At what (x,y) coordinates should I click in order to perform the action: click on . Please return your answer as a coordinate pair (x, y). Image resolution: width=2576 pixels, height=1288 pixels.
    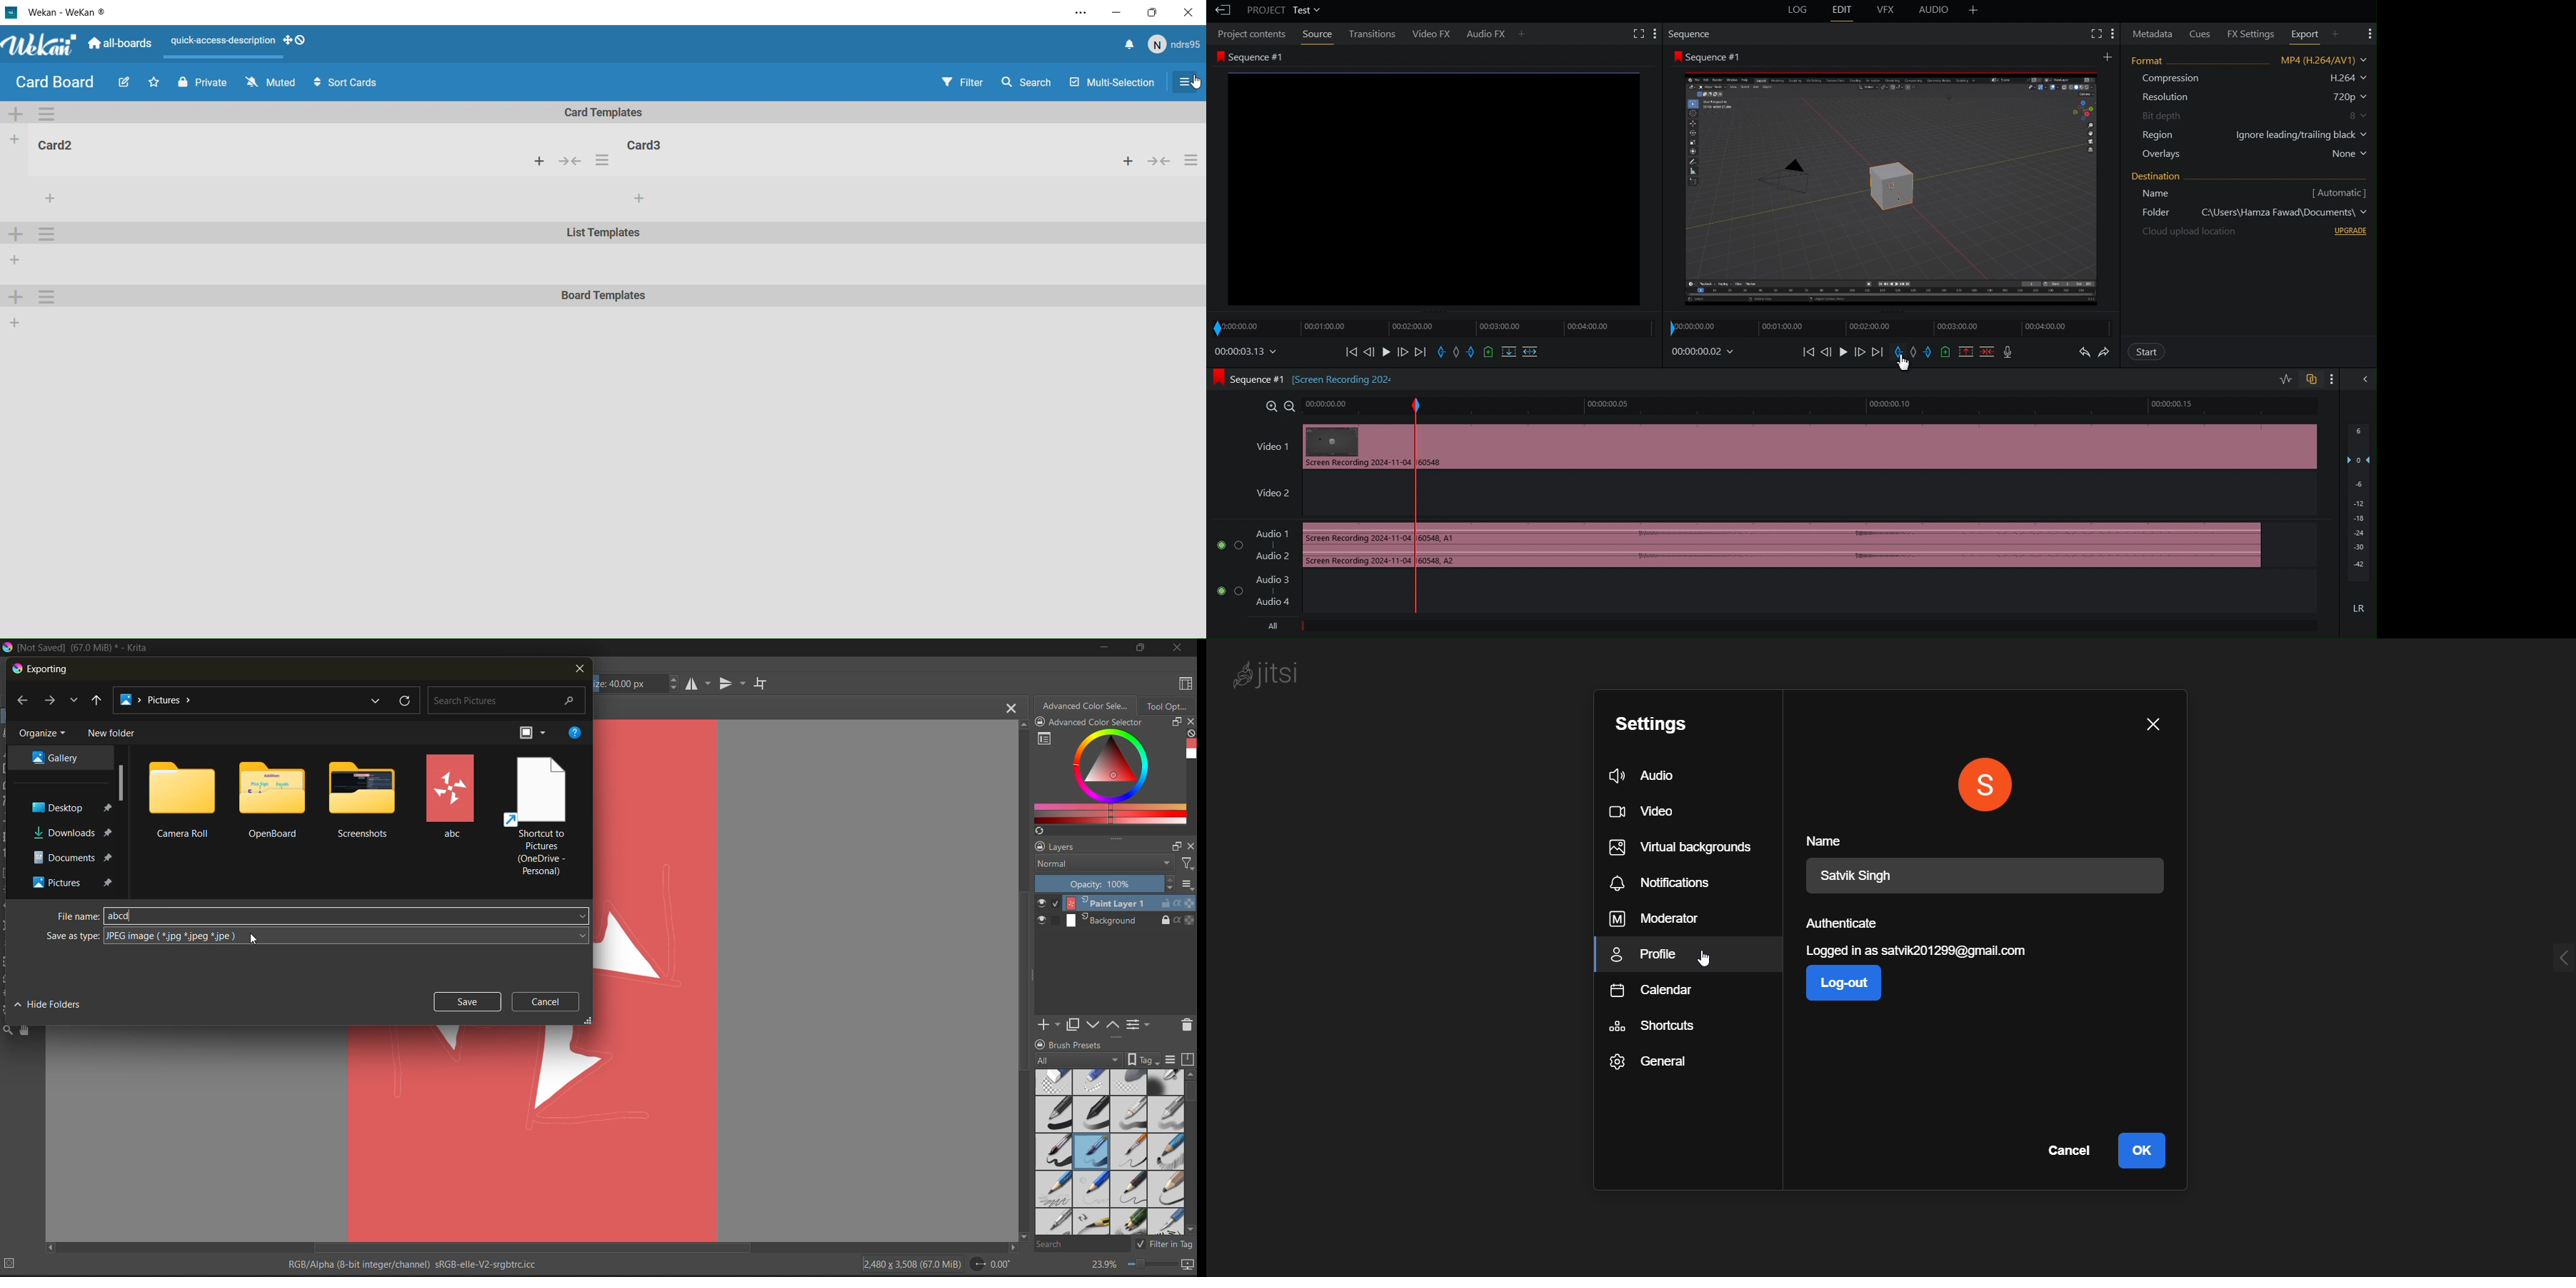
    Looking at the image, I should click on (119, 46).